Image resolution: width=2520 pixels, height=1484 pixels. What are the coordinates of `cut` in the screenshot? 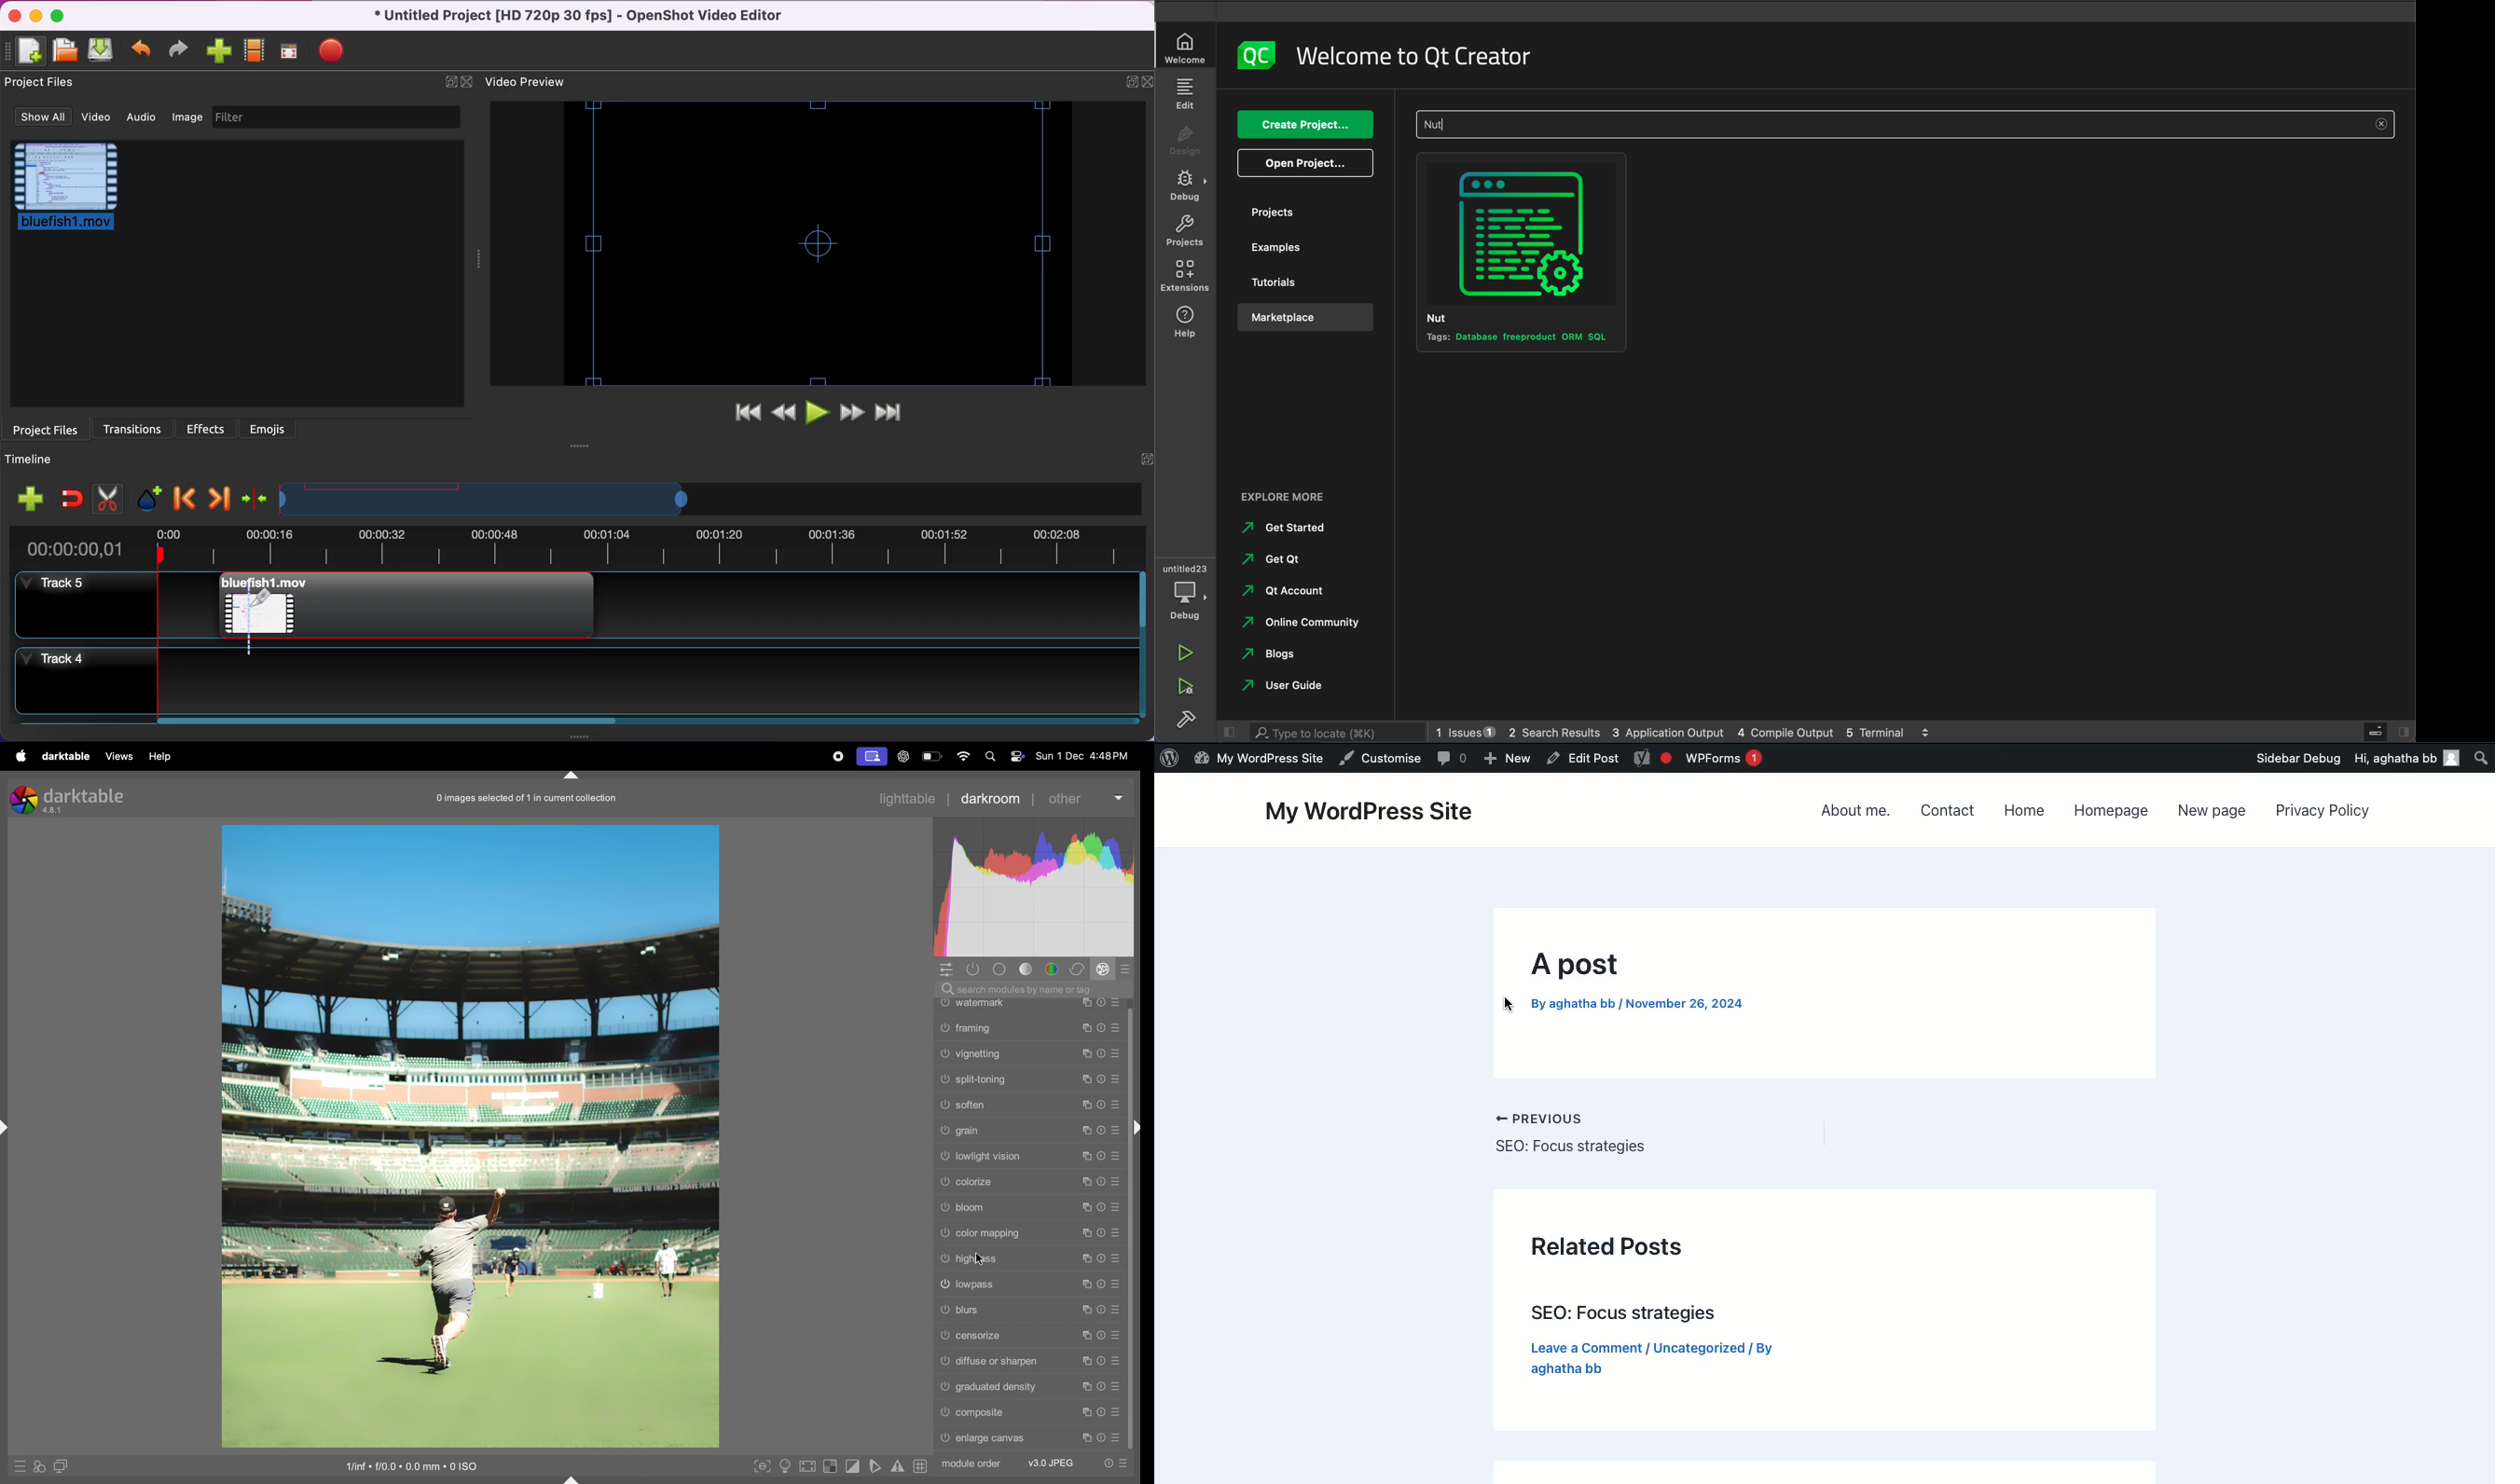 It's located at (266, 606).